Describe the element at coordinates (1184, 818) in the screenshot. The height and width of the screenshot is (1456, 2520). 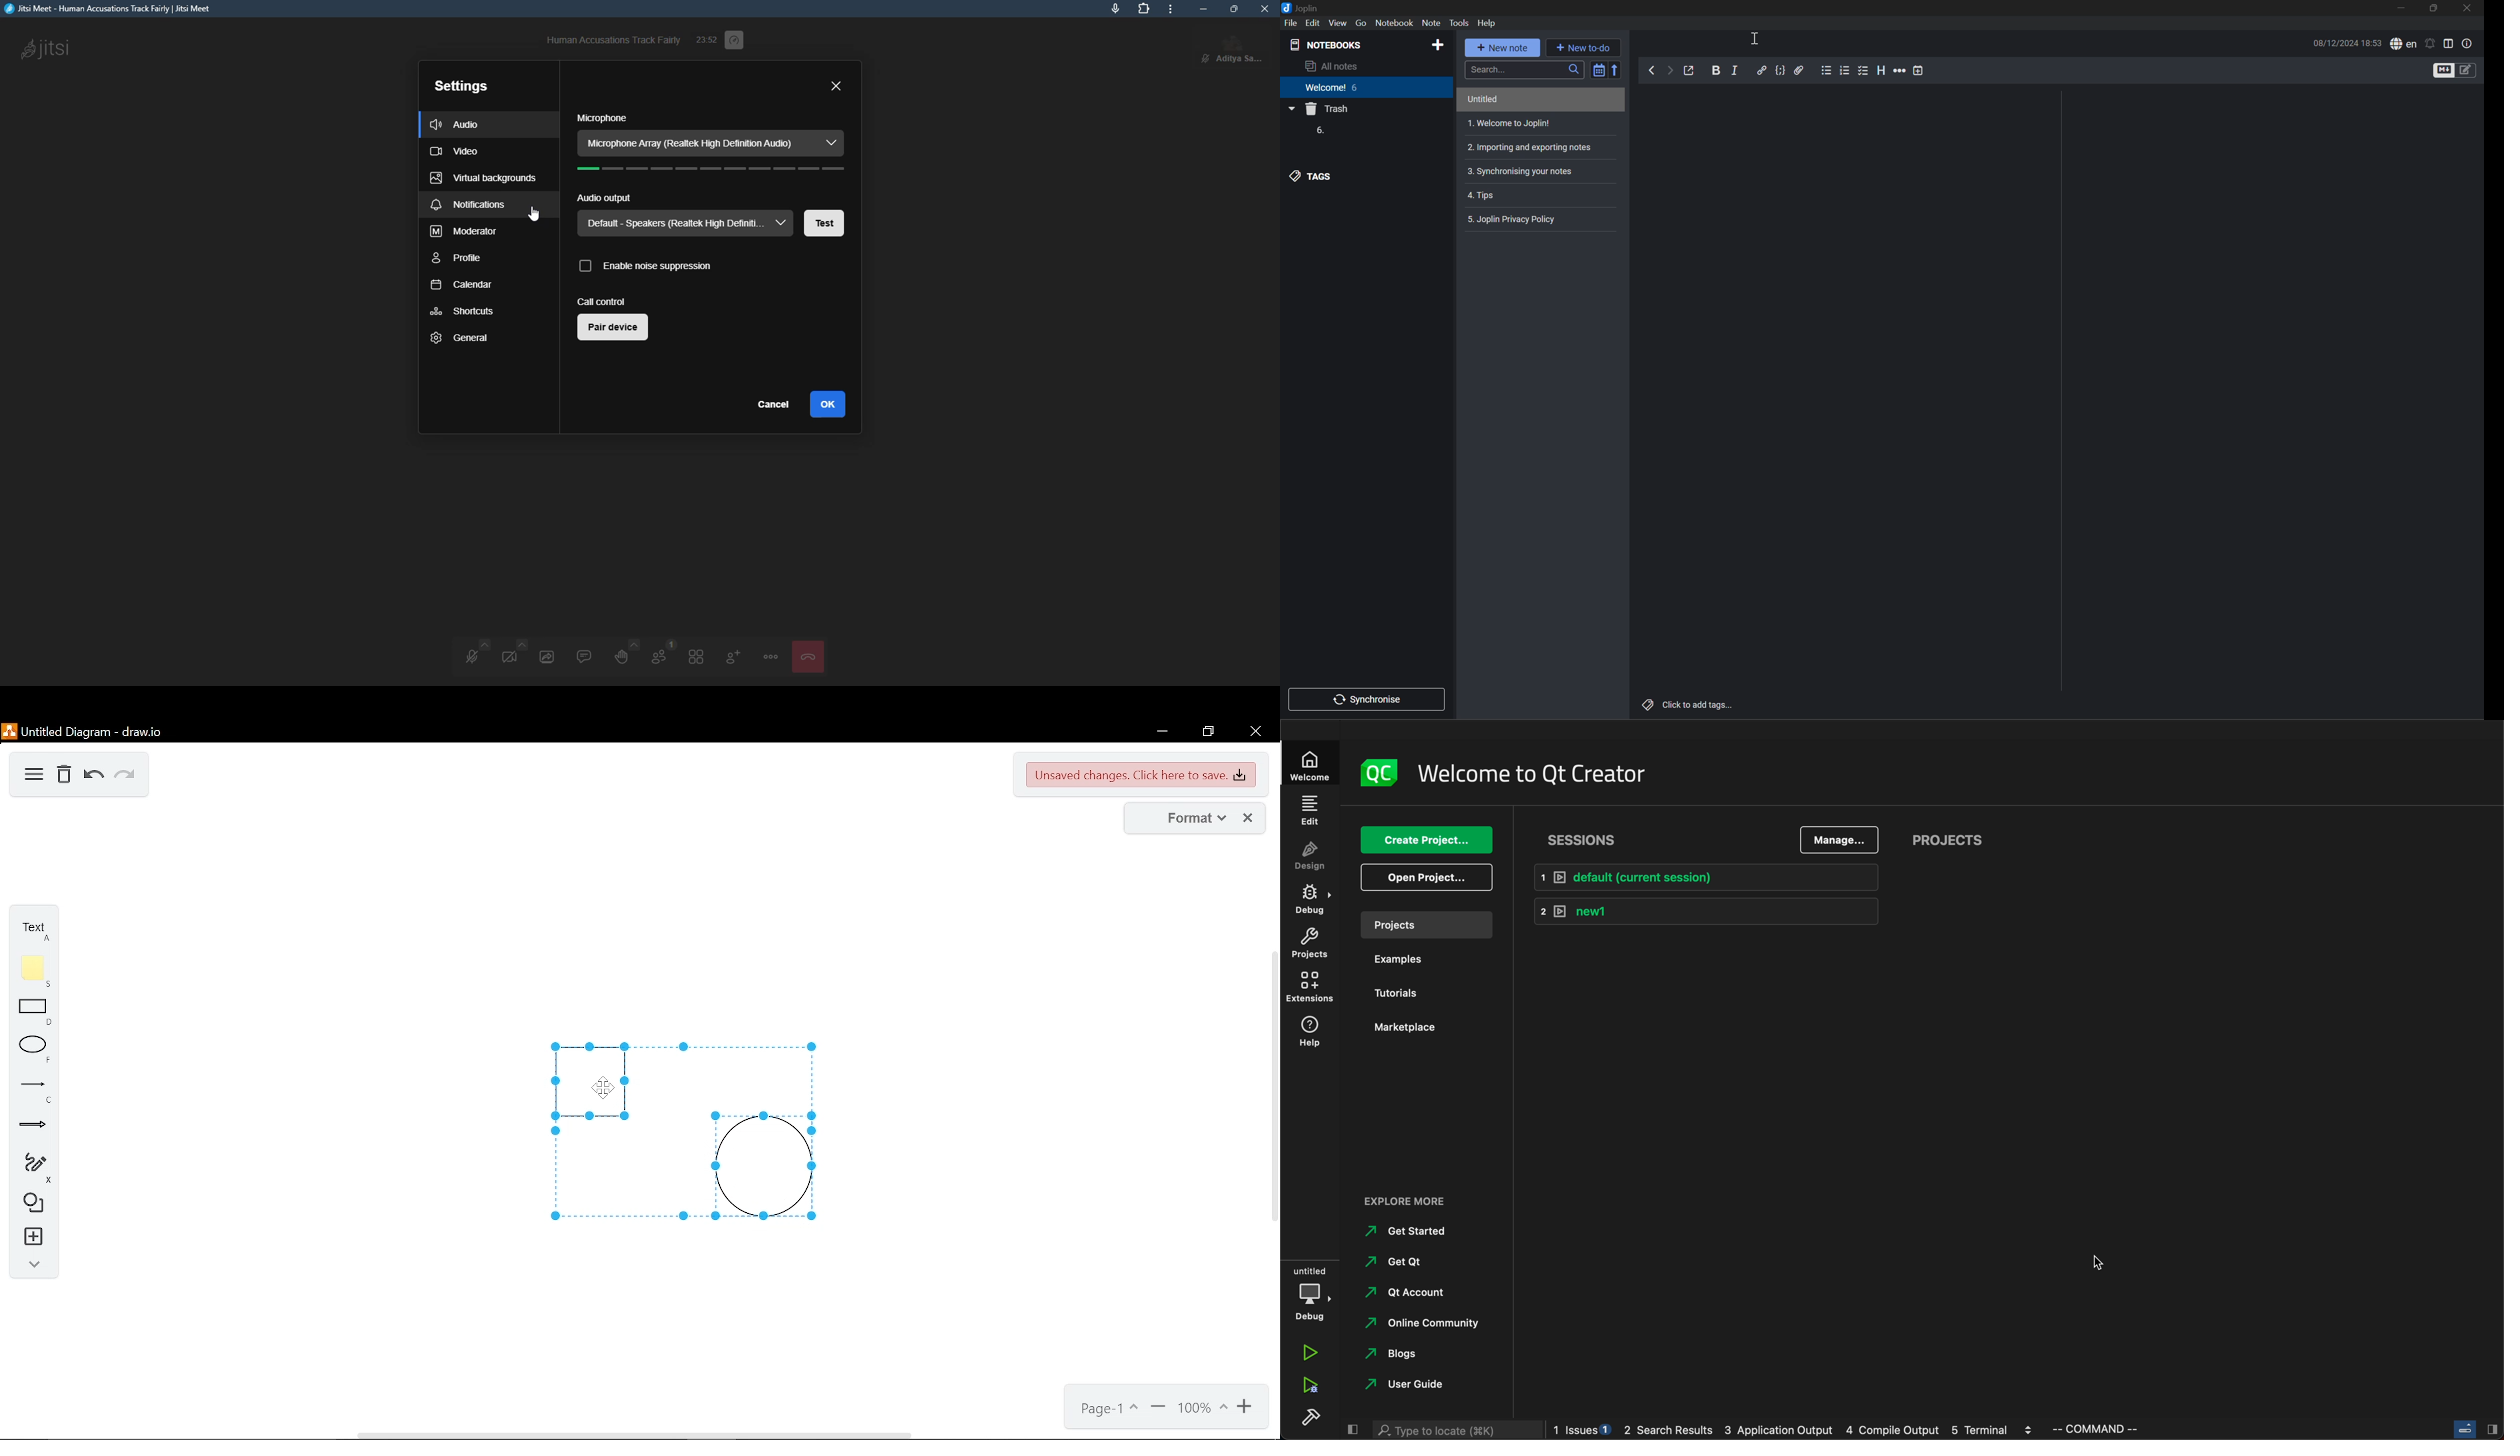
I see `format` at that location.